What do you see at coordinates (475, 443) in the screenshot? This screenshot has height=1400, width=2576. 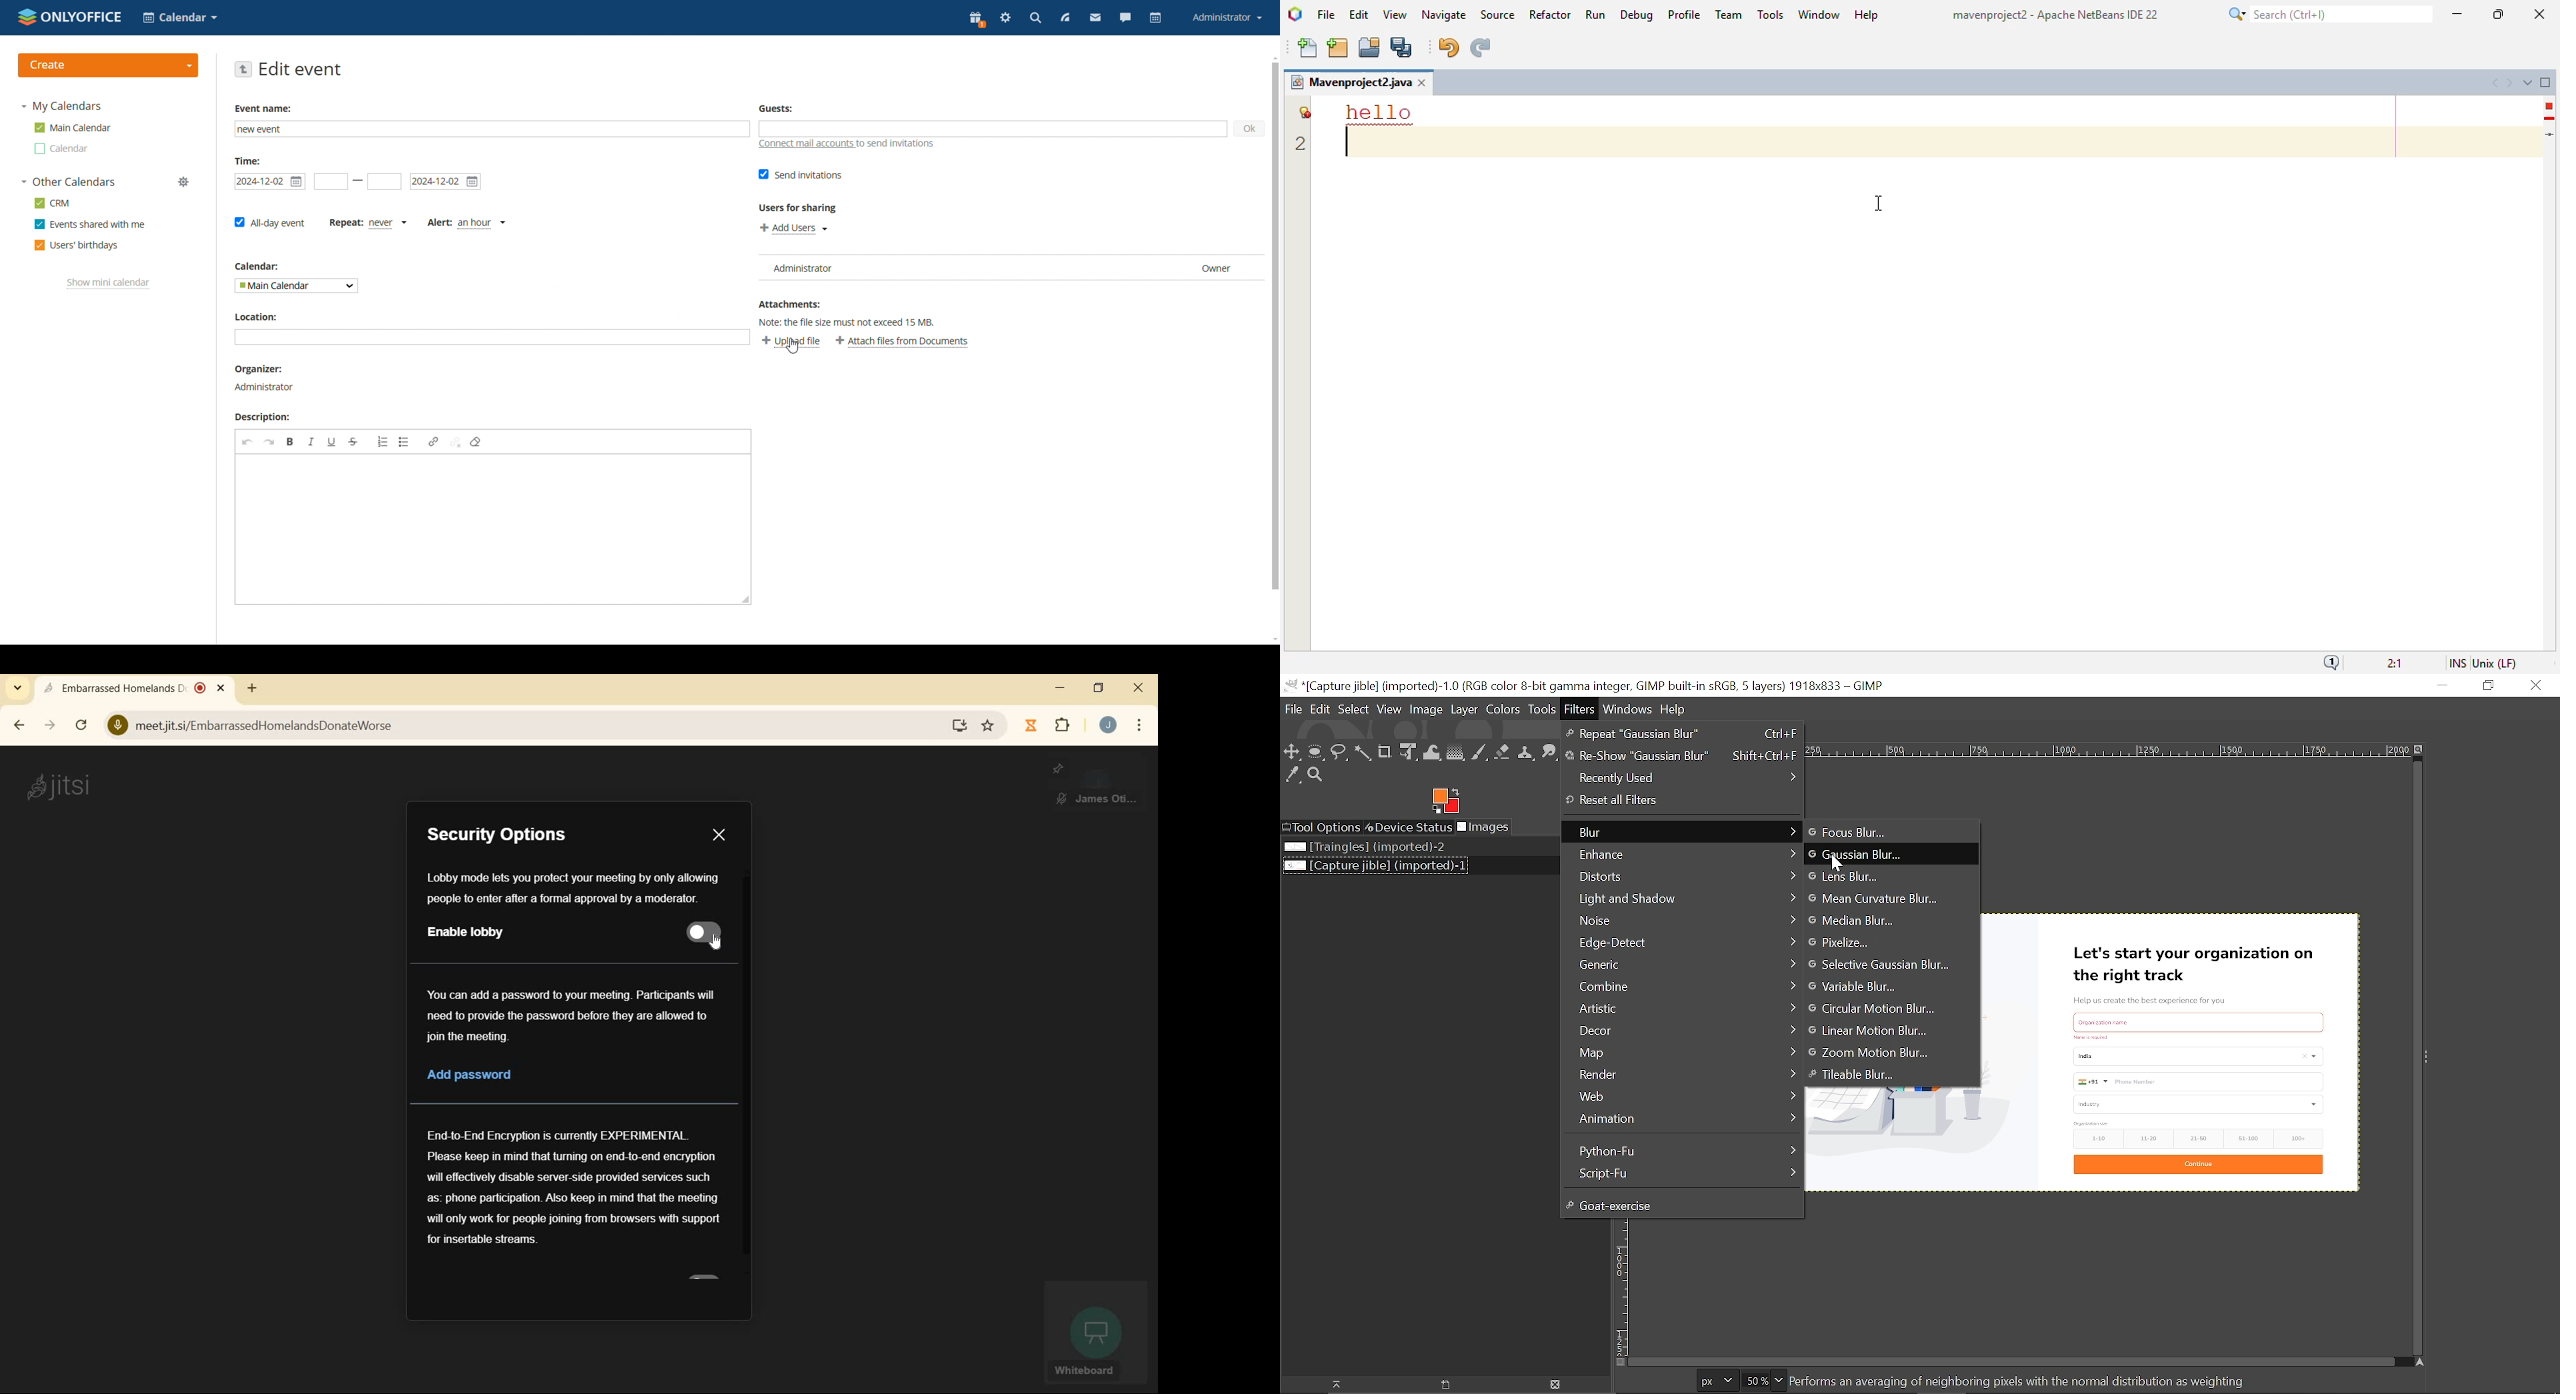 I see `remove format` at bounding box center [475, 443].